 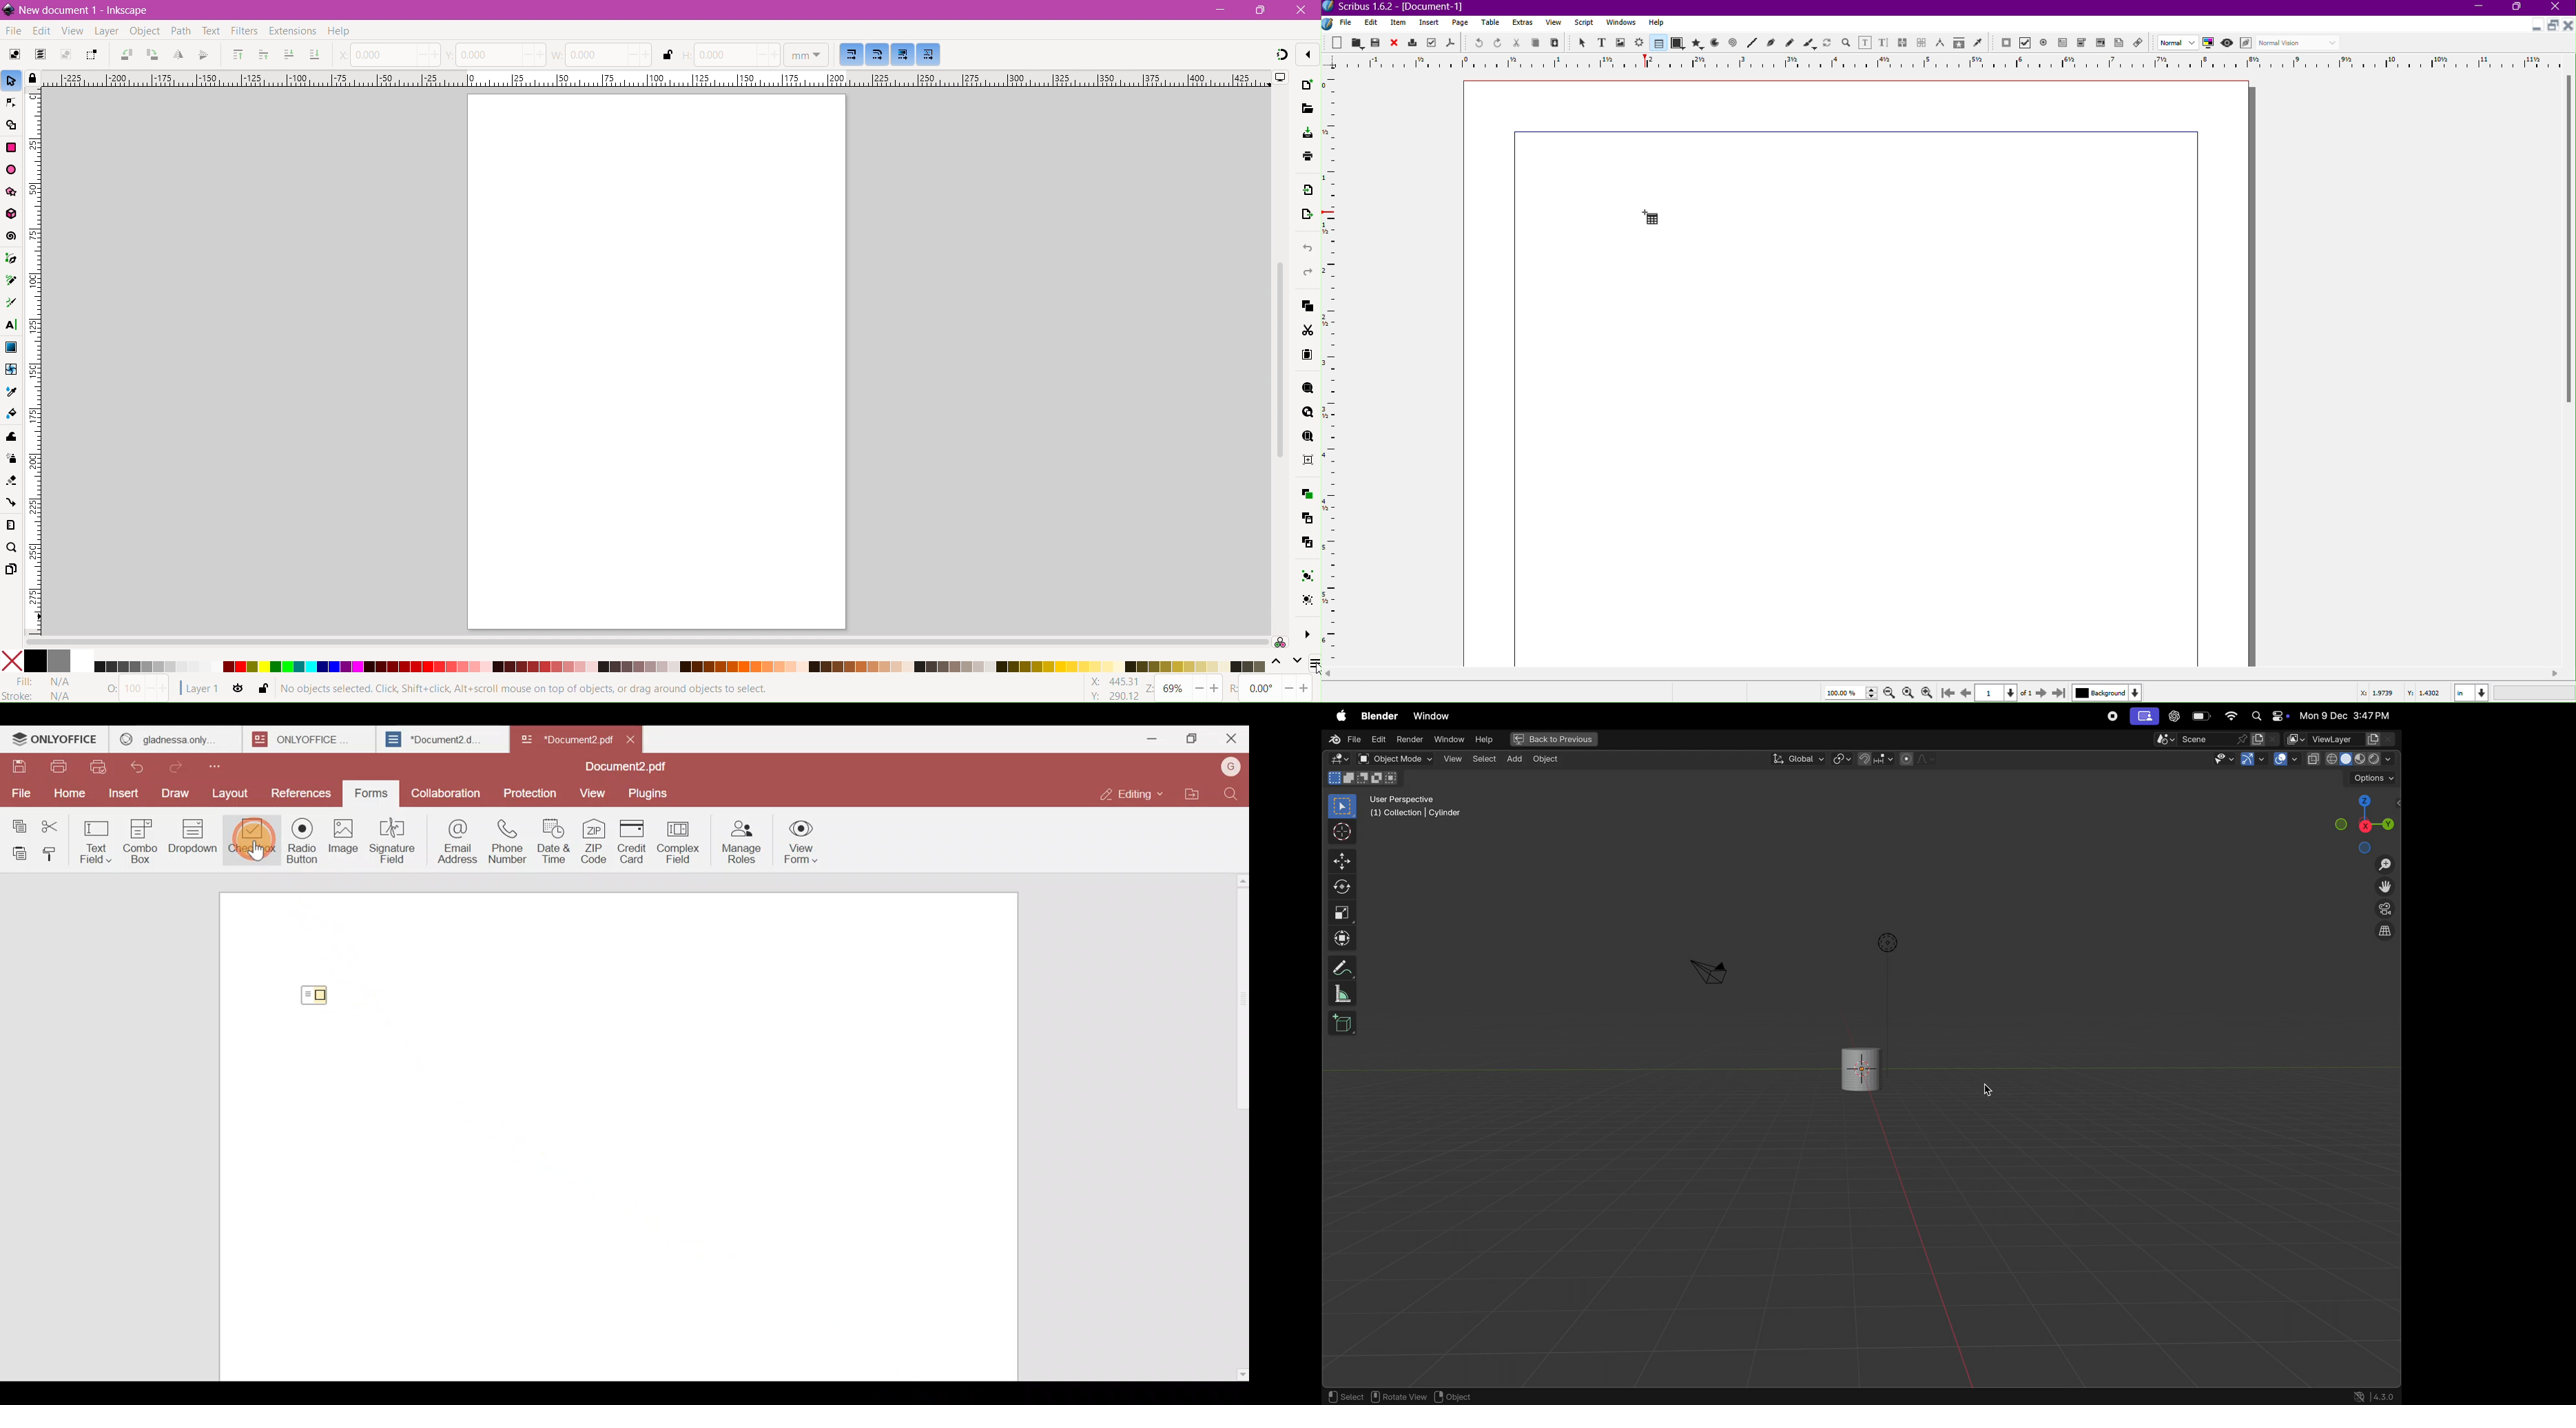 What do you see at coordinates (263, 54) in the screenshot?
I see `Riase` at bounding box center [263, 54].